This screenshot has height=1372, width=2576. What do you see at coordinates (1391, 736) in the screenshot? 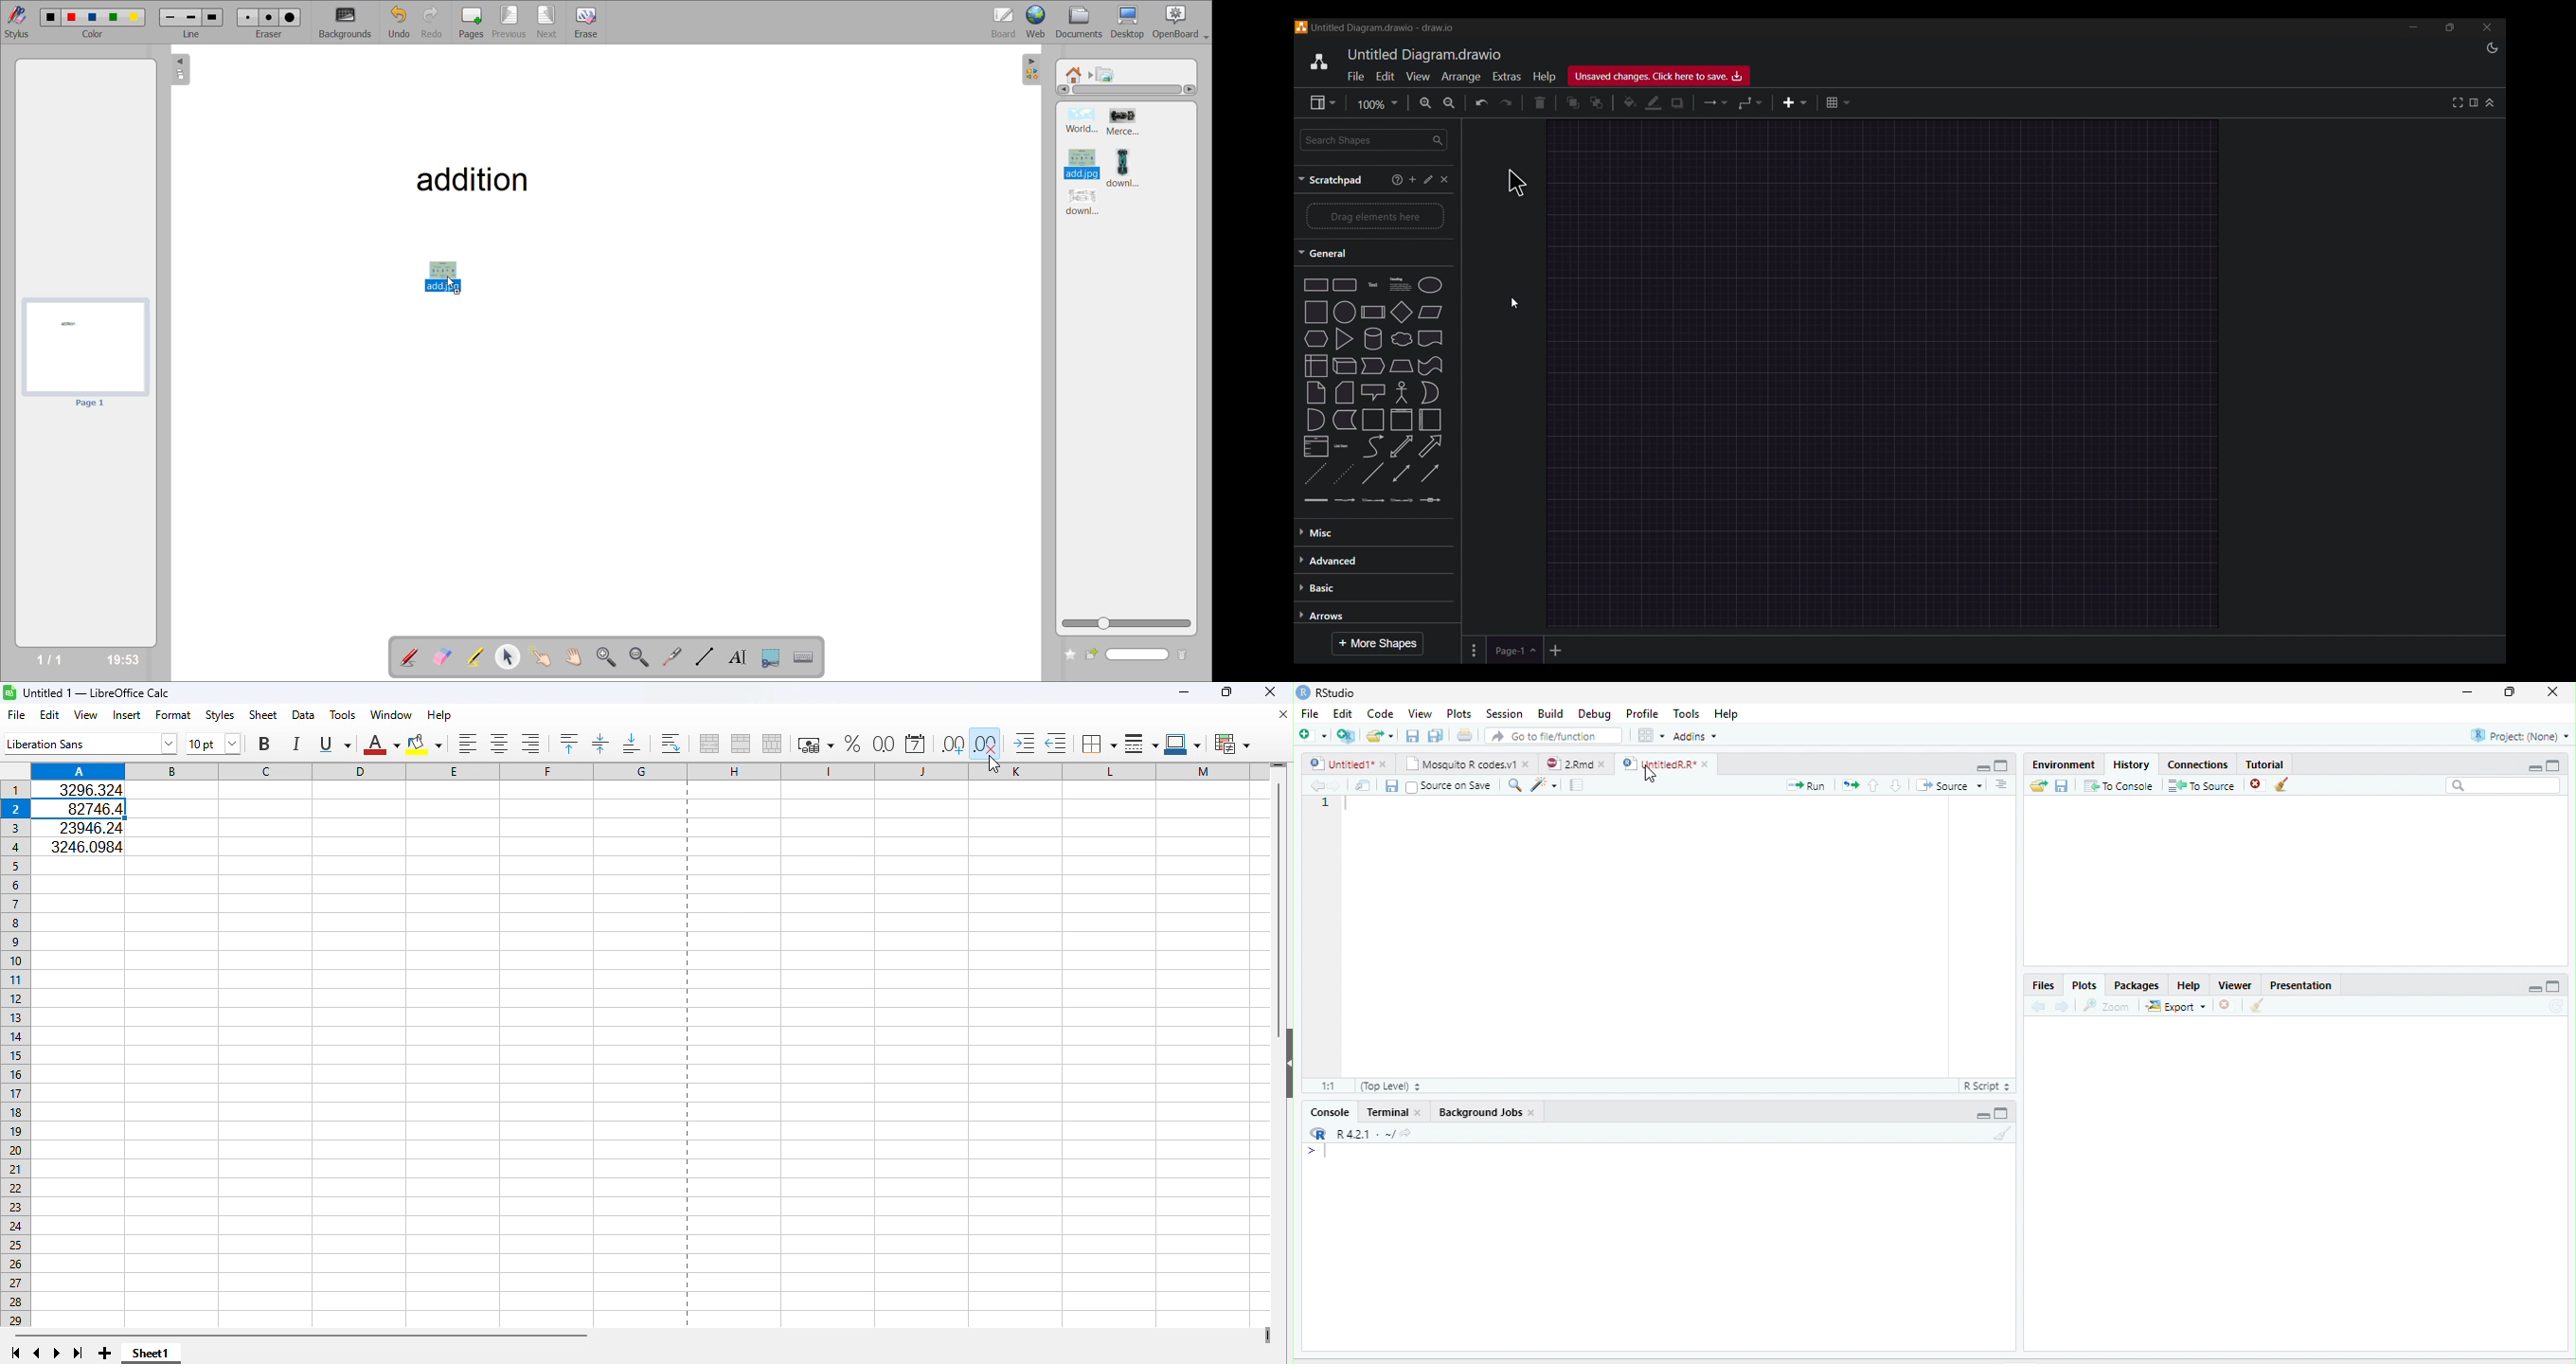
I see `Open recent files` at bounding box center [1391, 736].